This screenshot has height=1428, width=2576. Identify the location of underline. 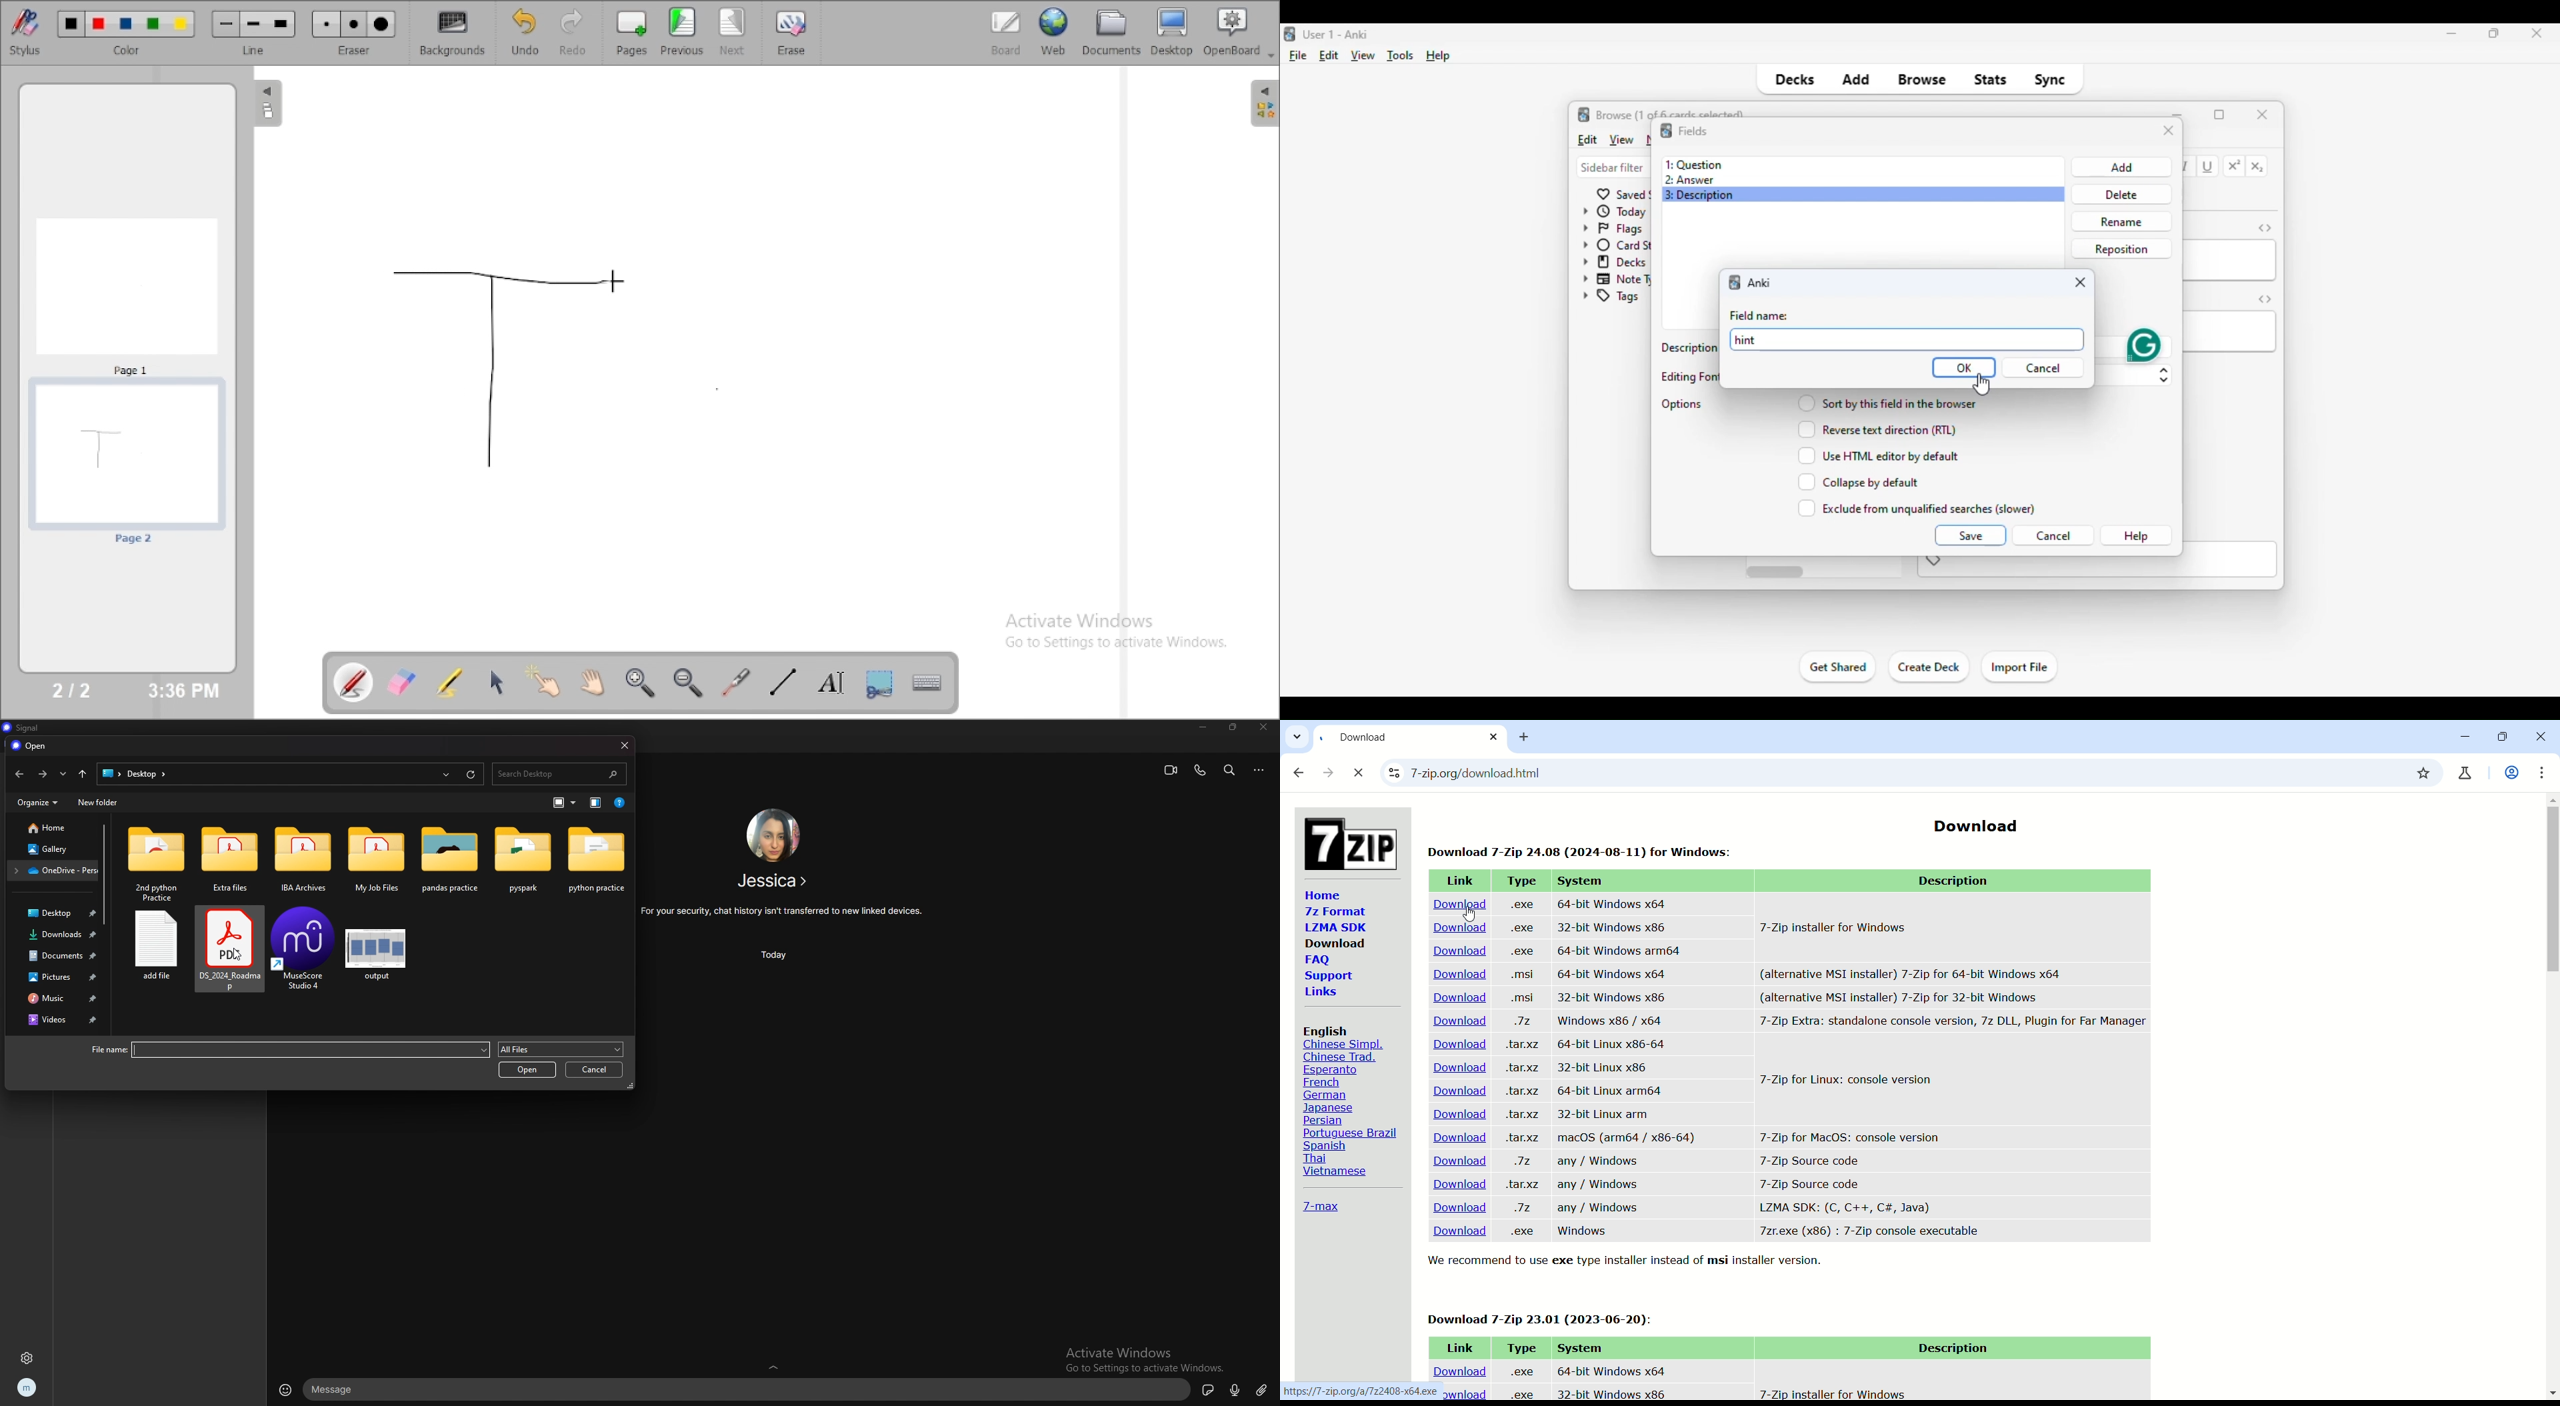
(2209, 167).